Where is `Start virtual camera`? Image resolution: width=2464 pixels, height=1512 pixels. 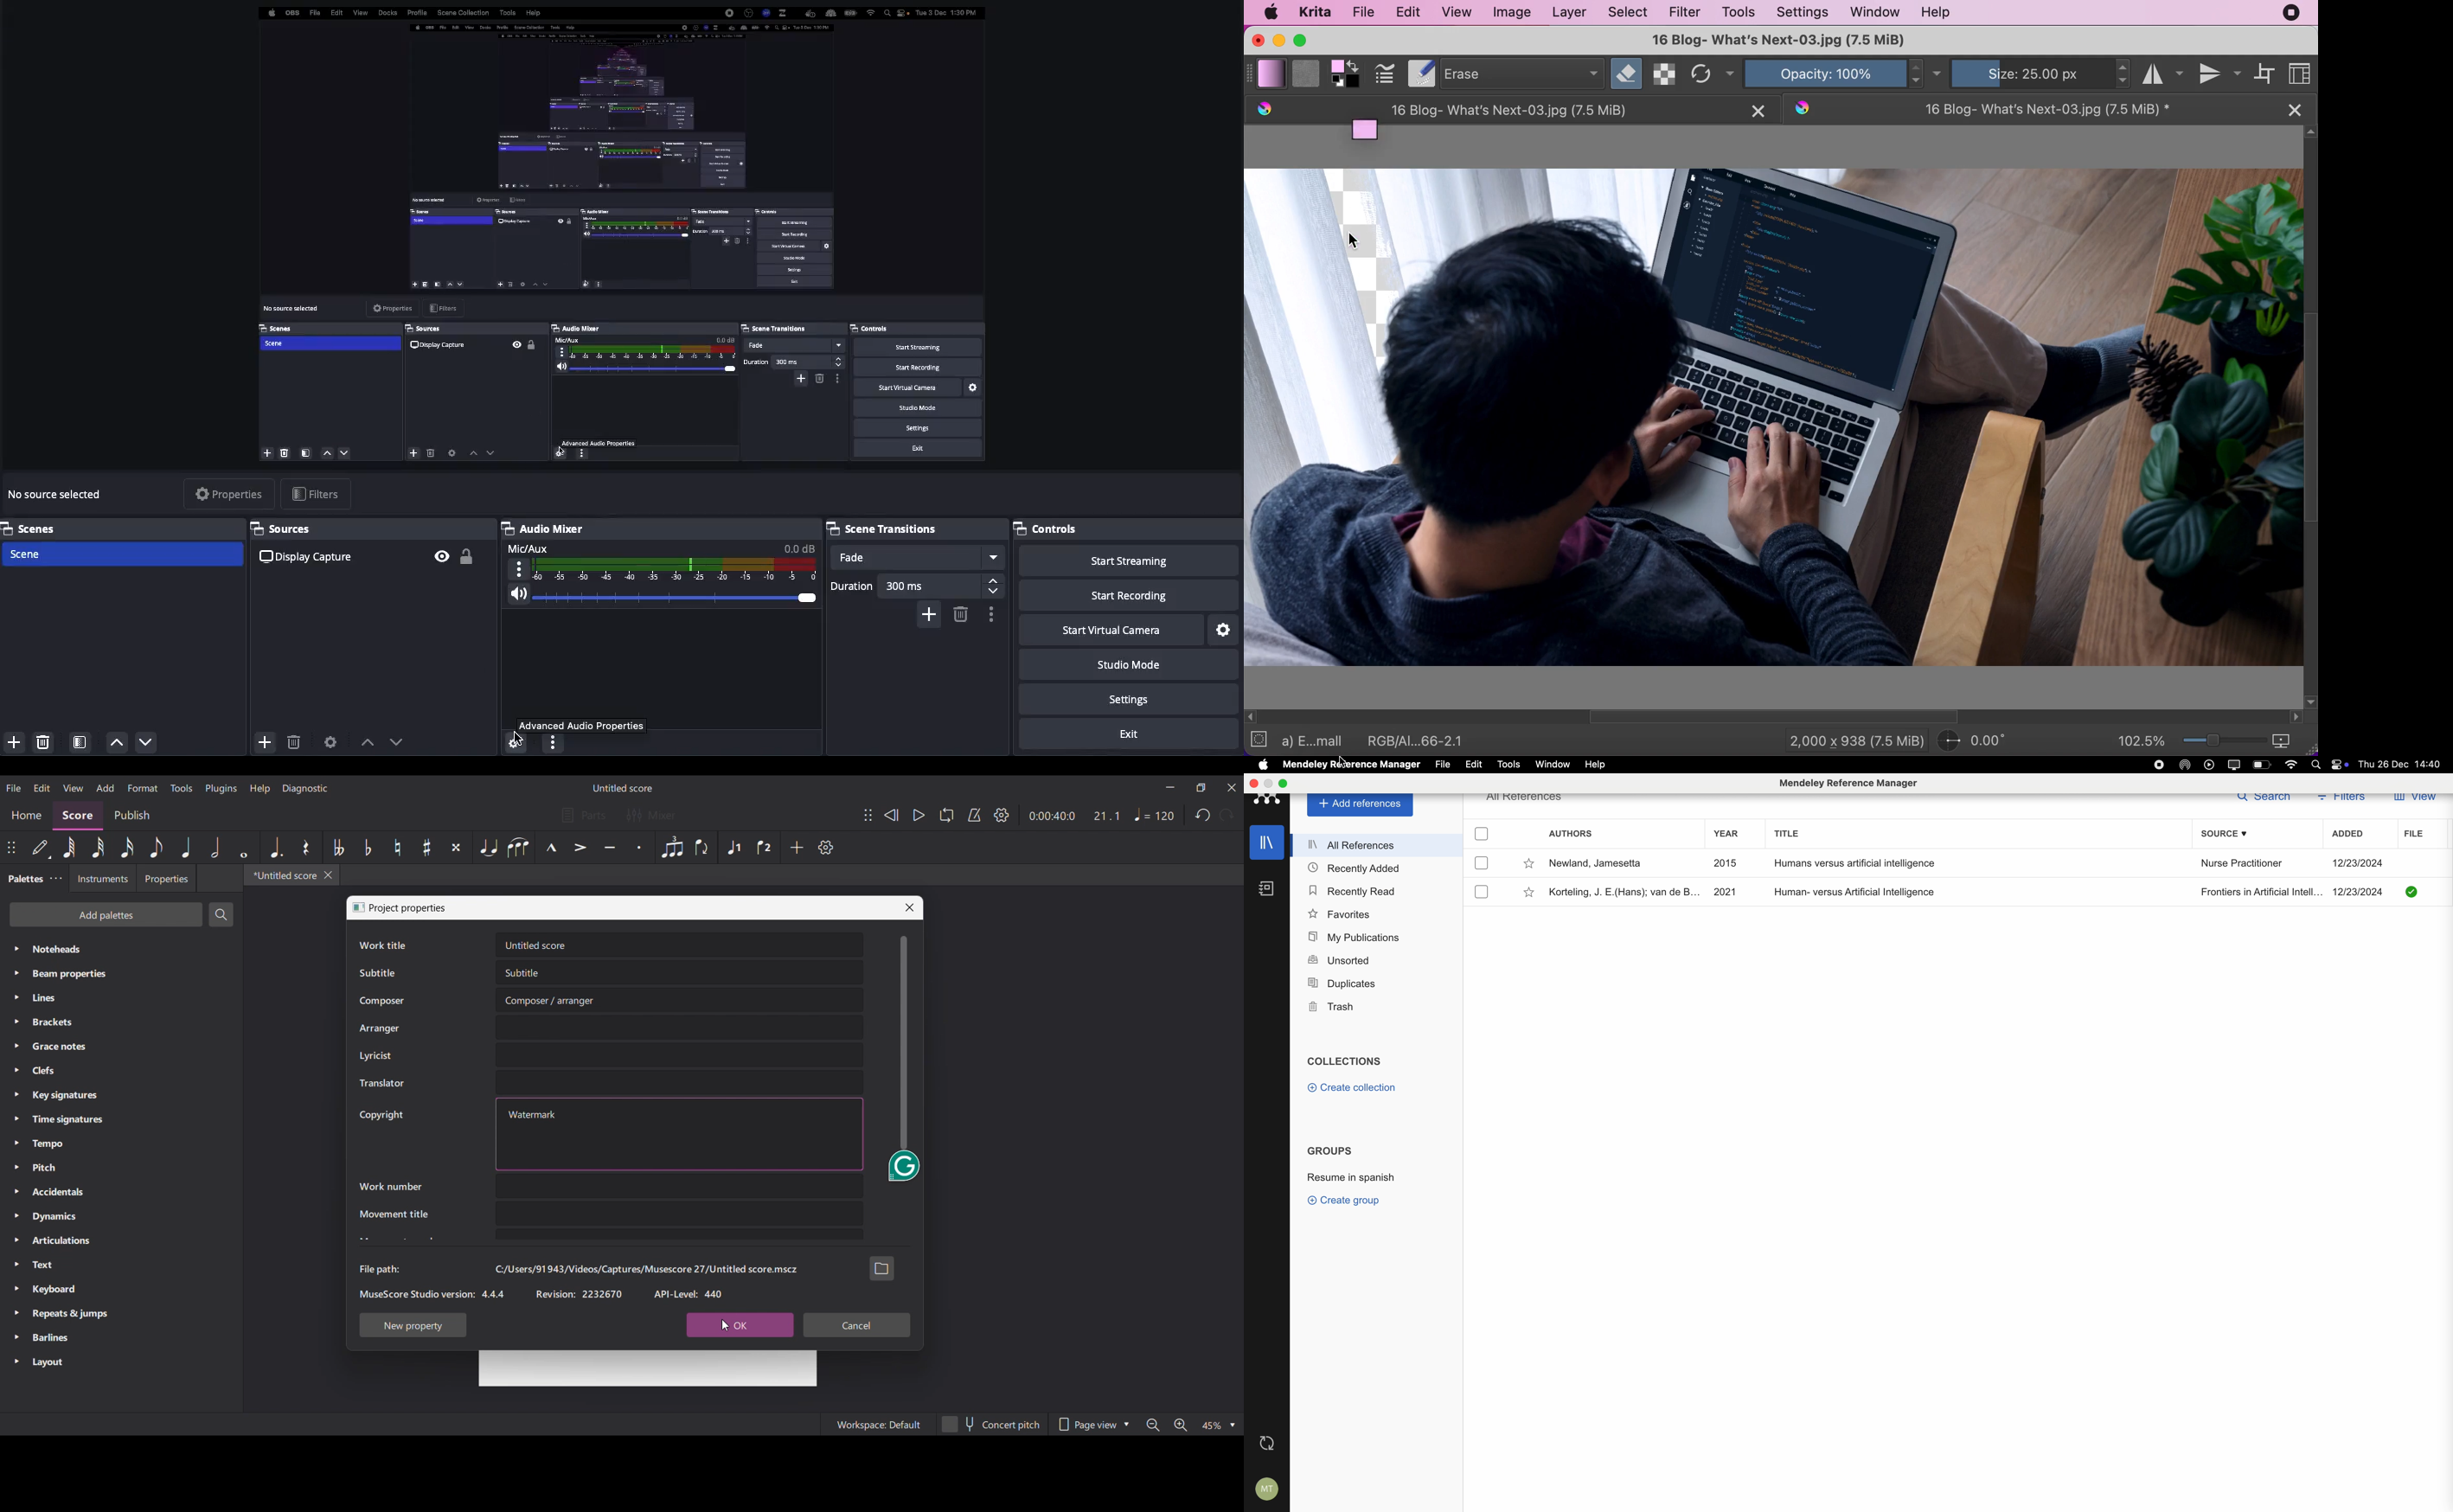 Start virtual camera is located at coordinates (1113, 629).